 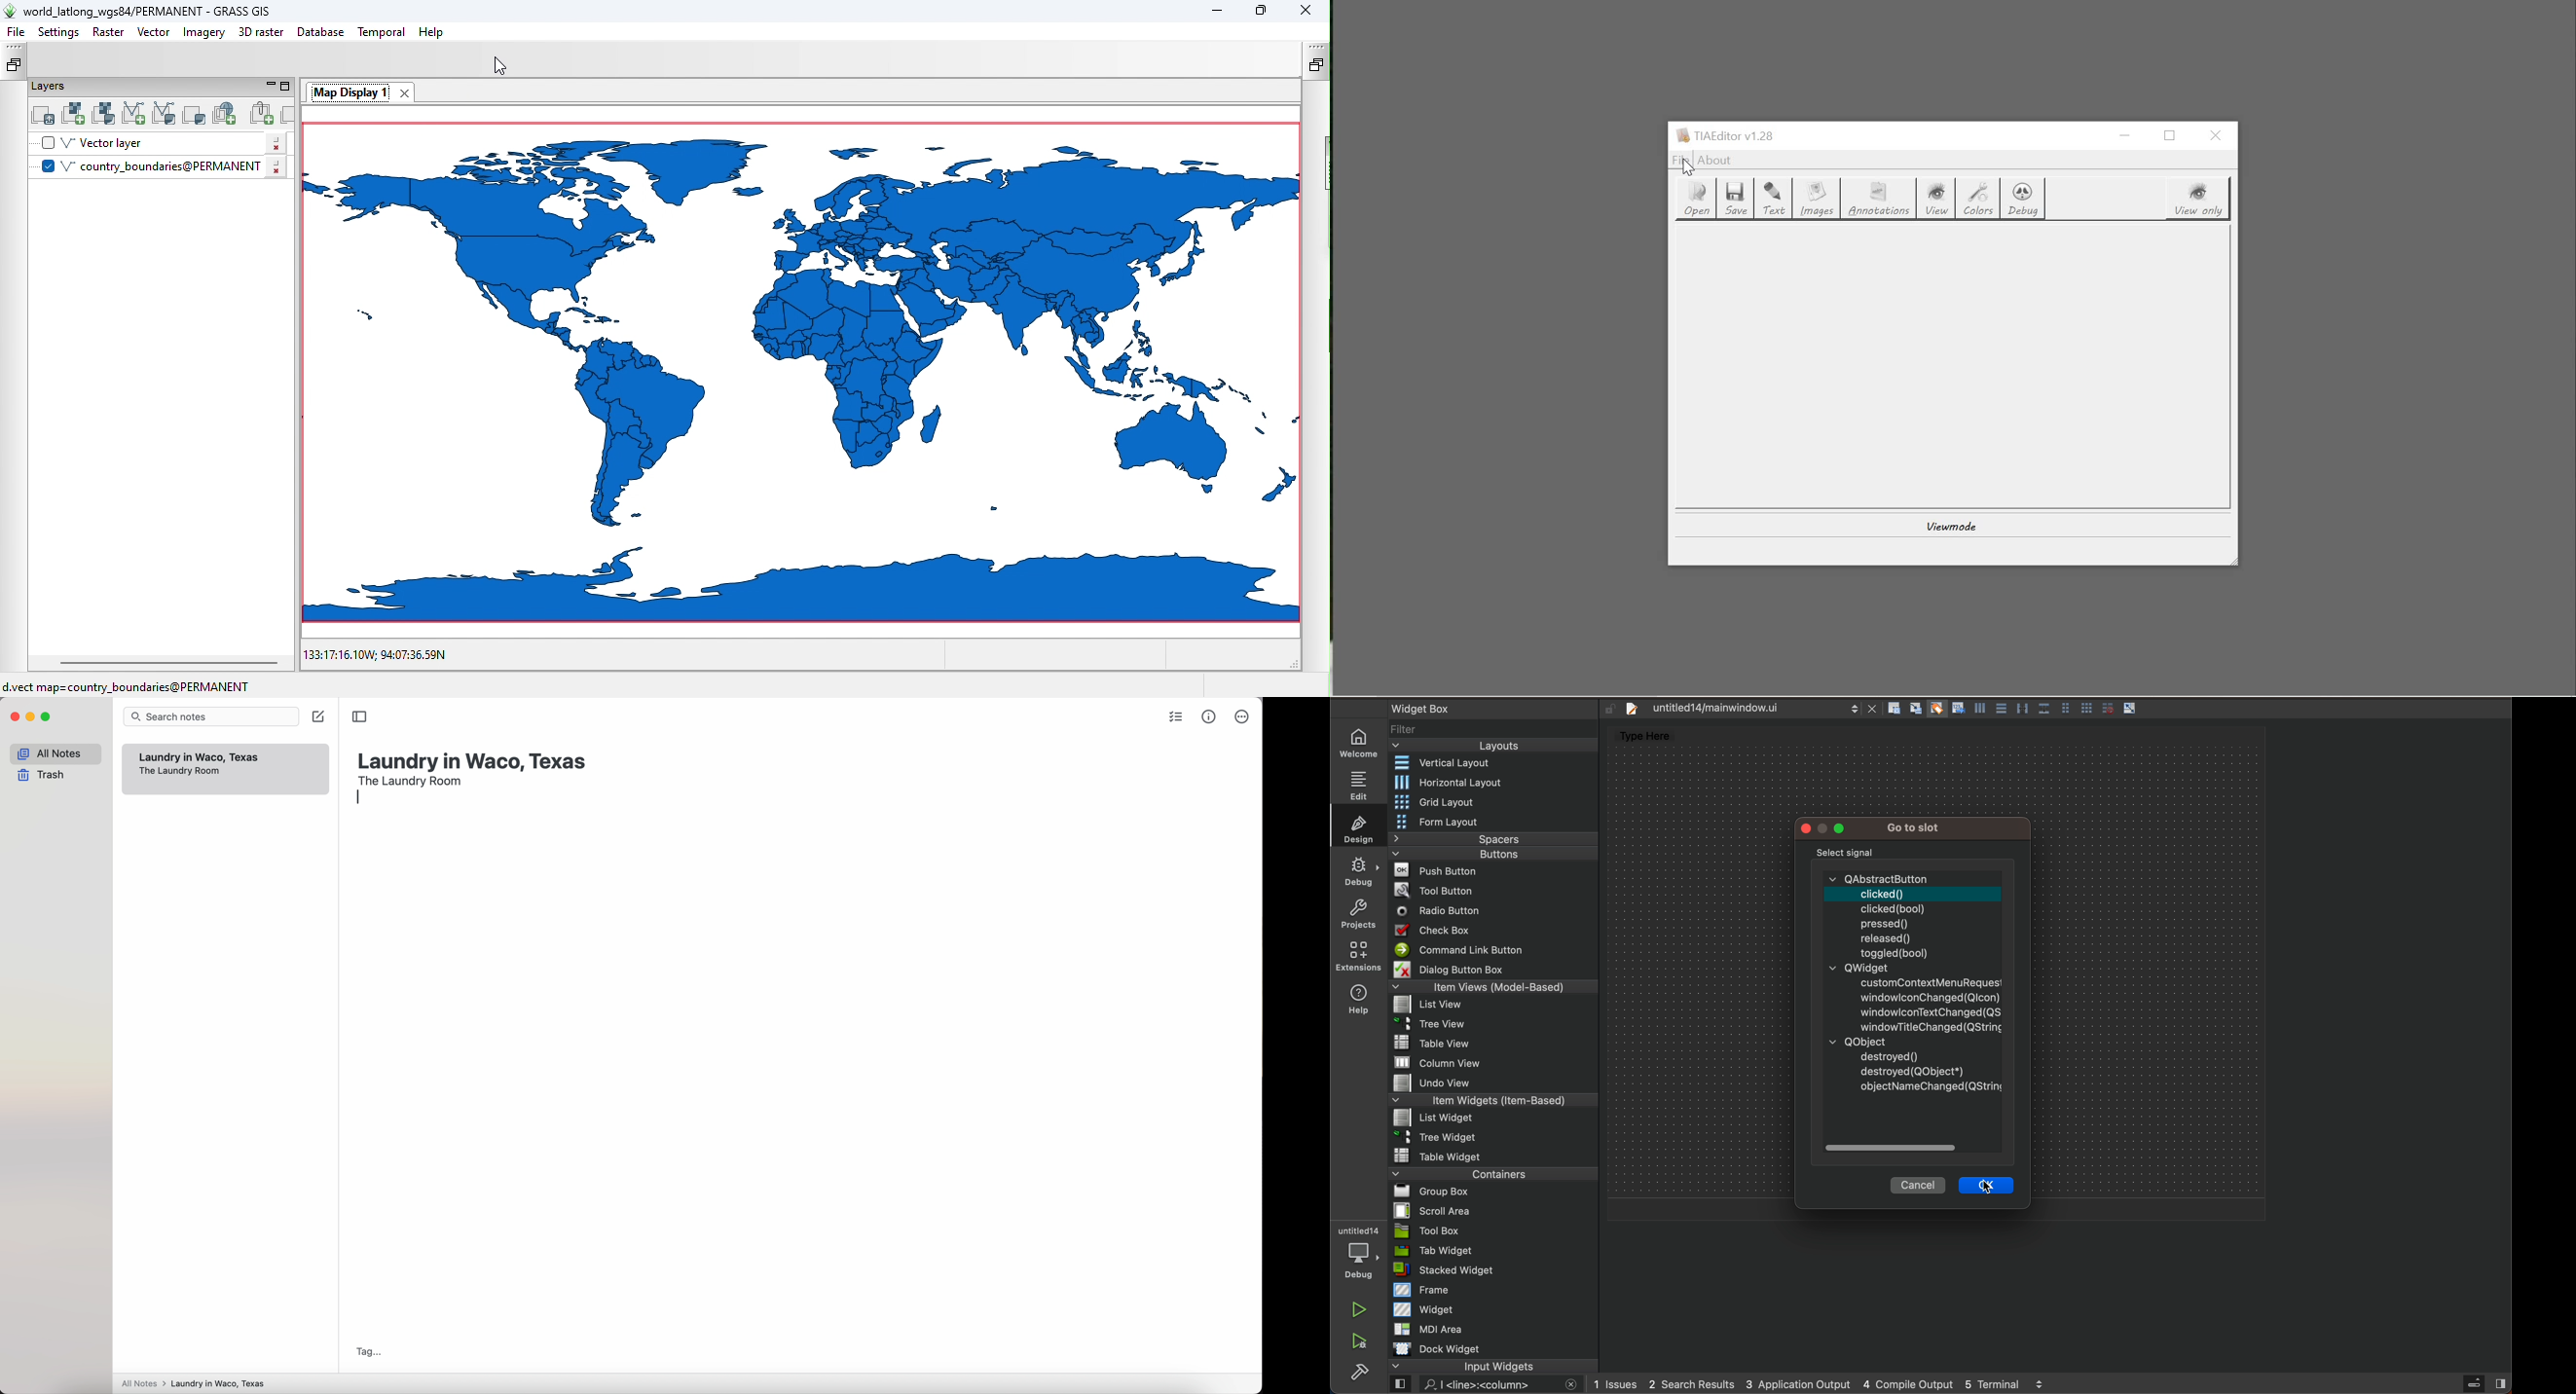 What do you see at coordinates (1360, 1342) in the screenshot?
I see `run and debug` at bounding box center [1360, 1342].